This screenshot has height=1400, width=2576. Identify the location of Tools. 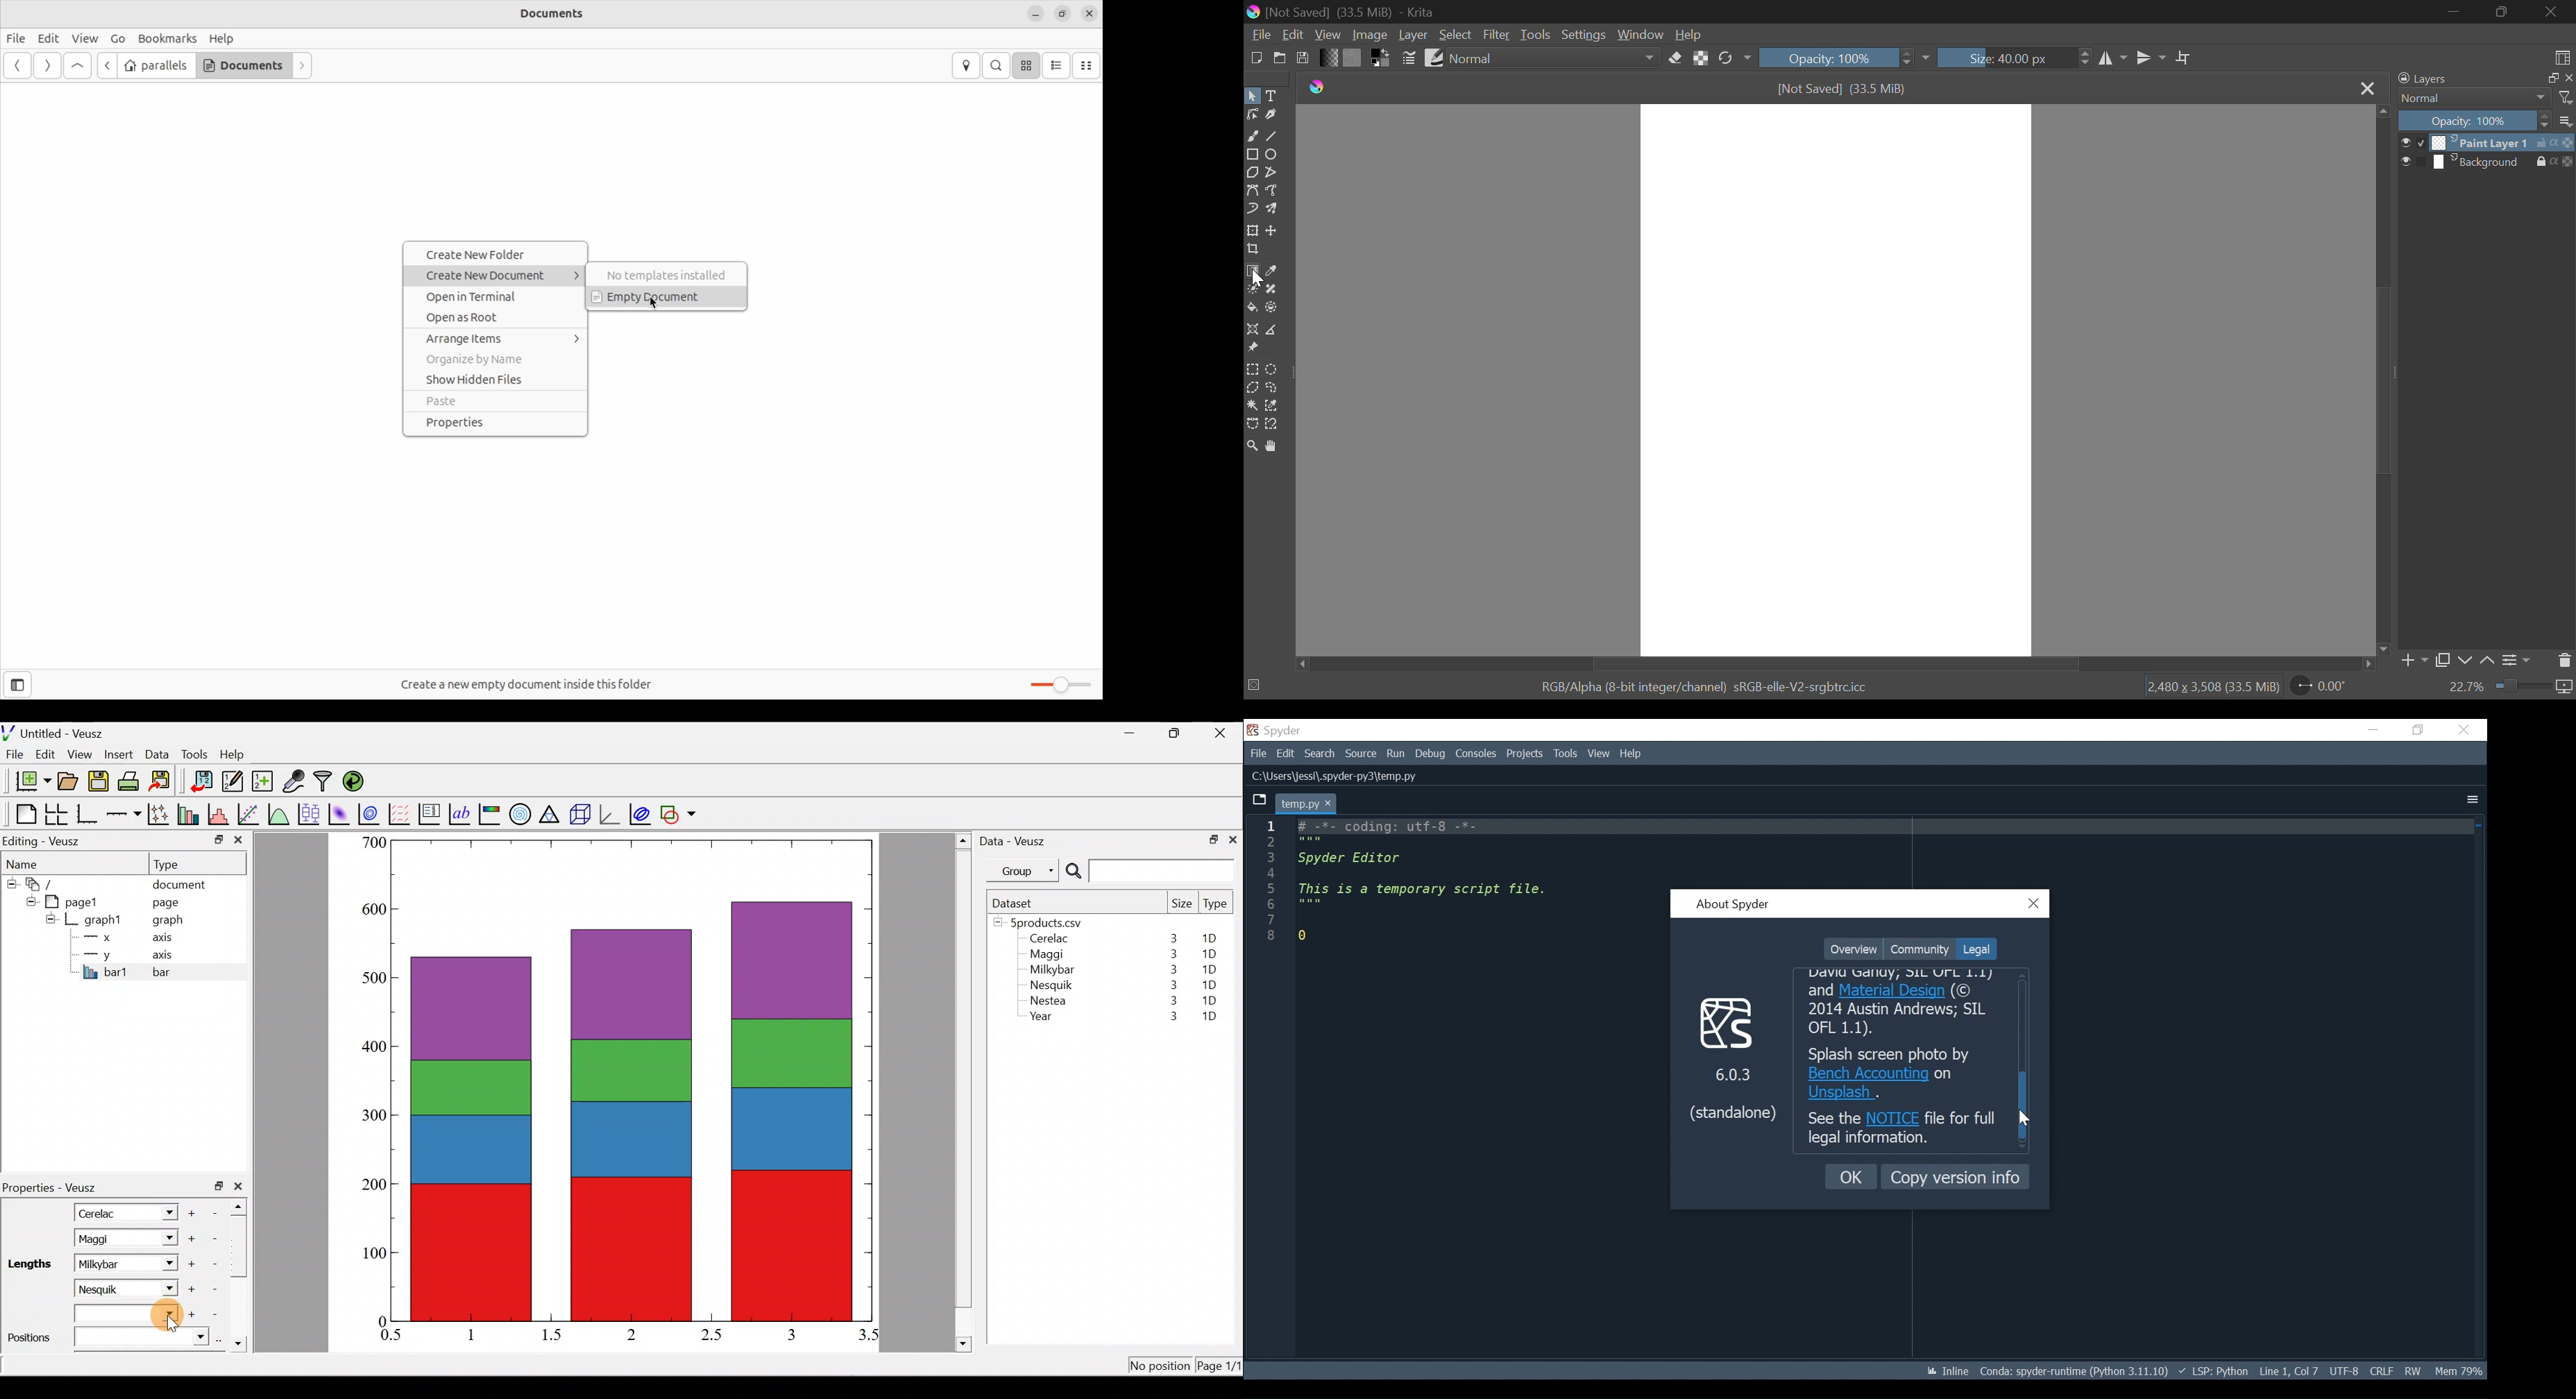
(1567, 754).